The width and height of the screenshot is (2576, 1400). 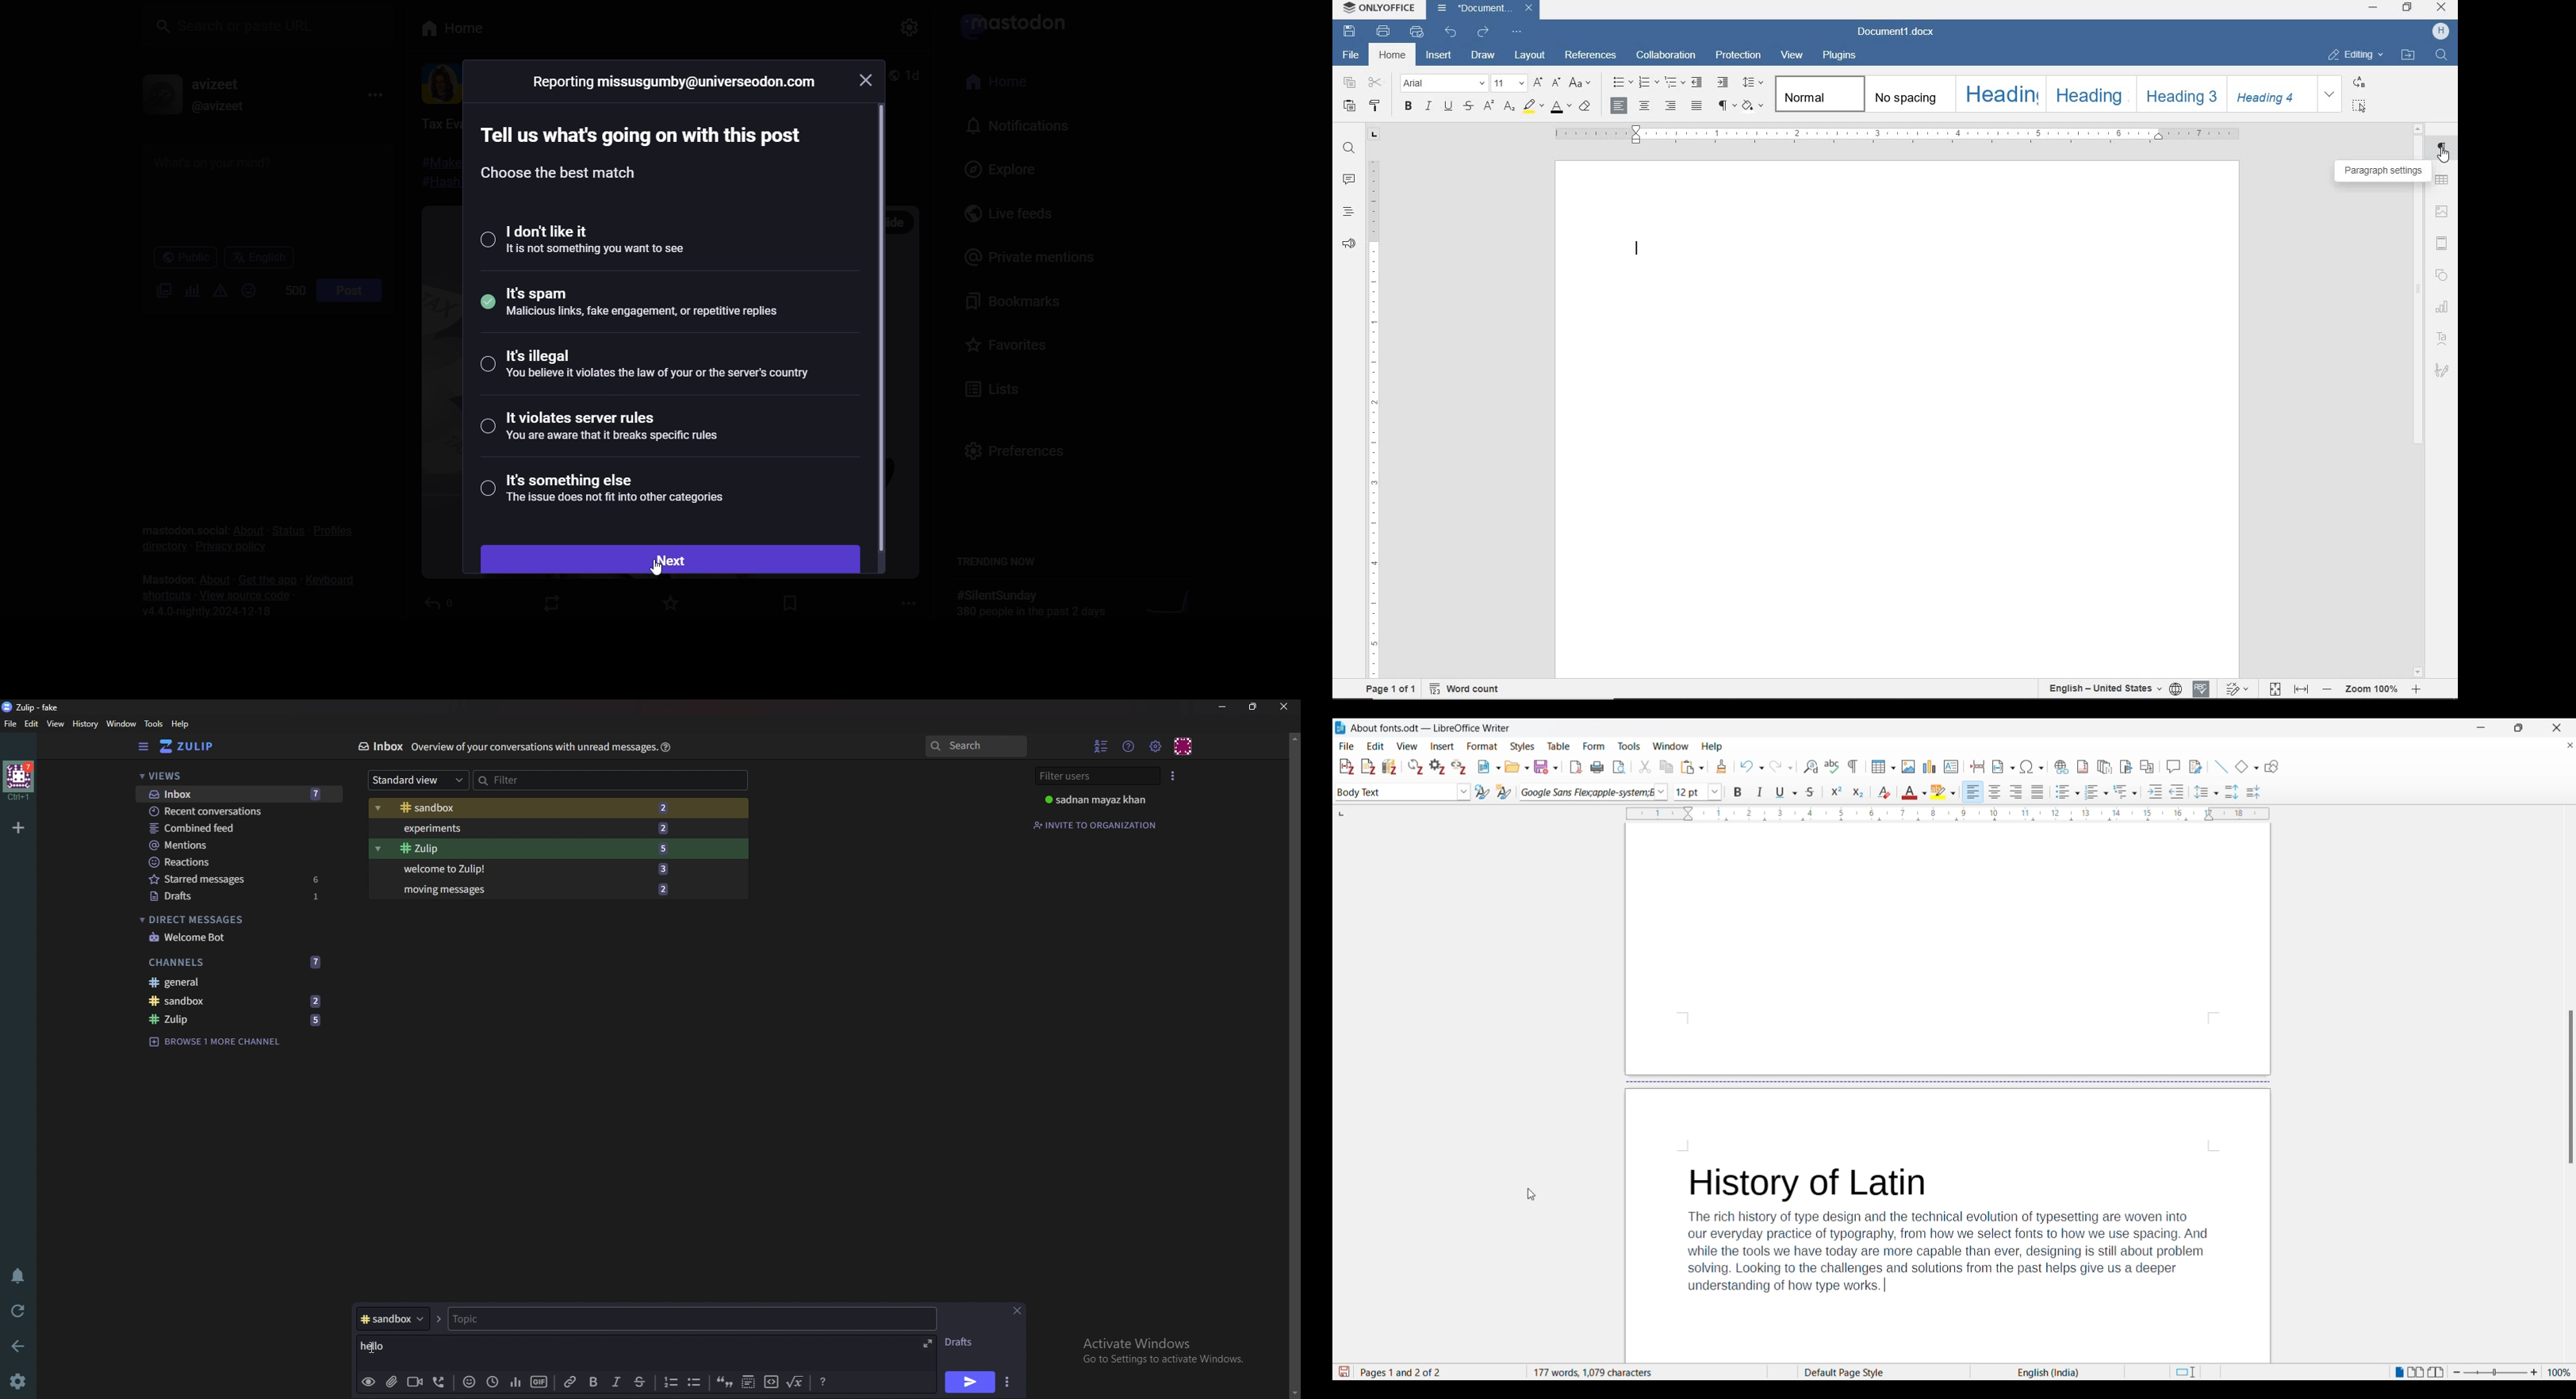 What do you see at coordinates (2557, 728) in the screenshot?
I see `Close software` at bounding box center [2557, 728].